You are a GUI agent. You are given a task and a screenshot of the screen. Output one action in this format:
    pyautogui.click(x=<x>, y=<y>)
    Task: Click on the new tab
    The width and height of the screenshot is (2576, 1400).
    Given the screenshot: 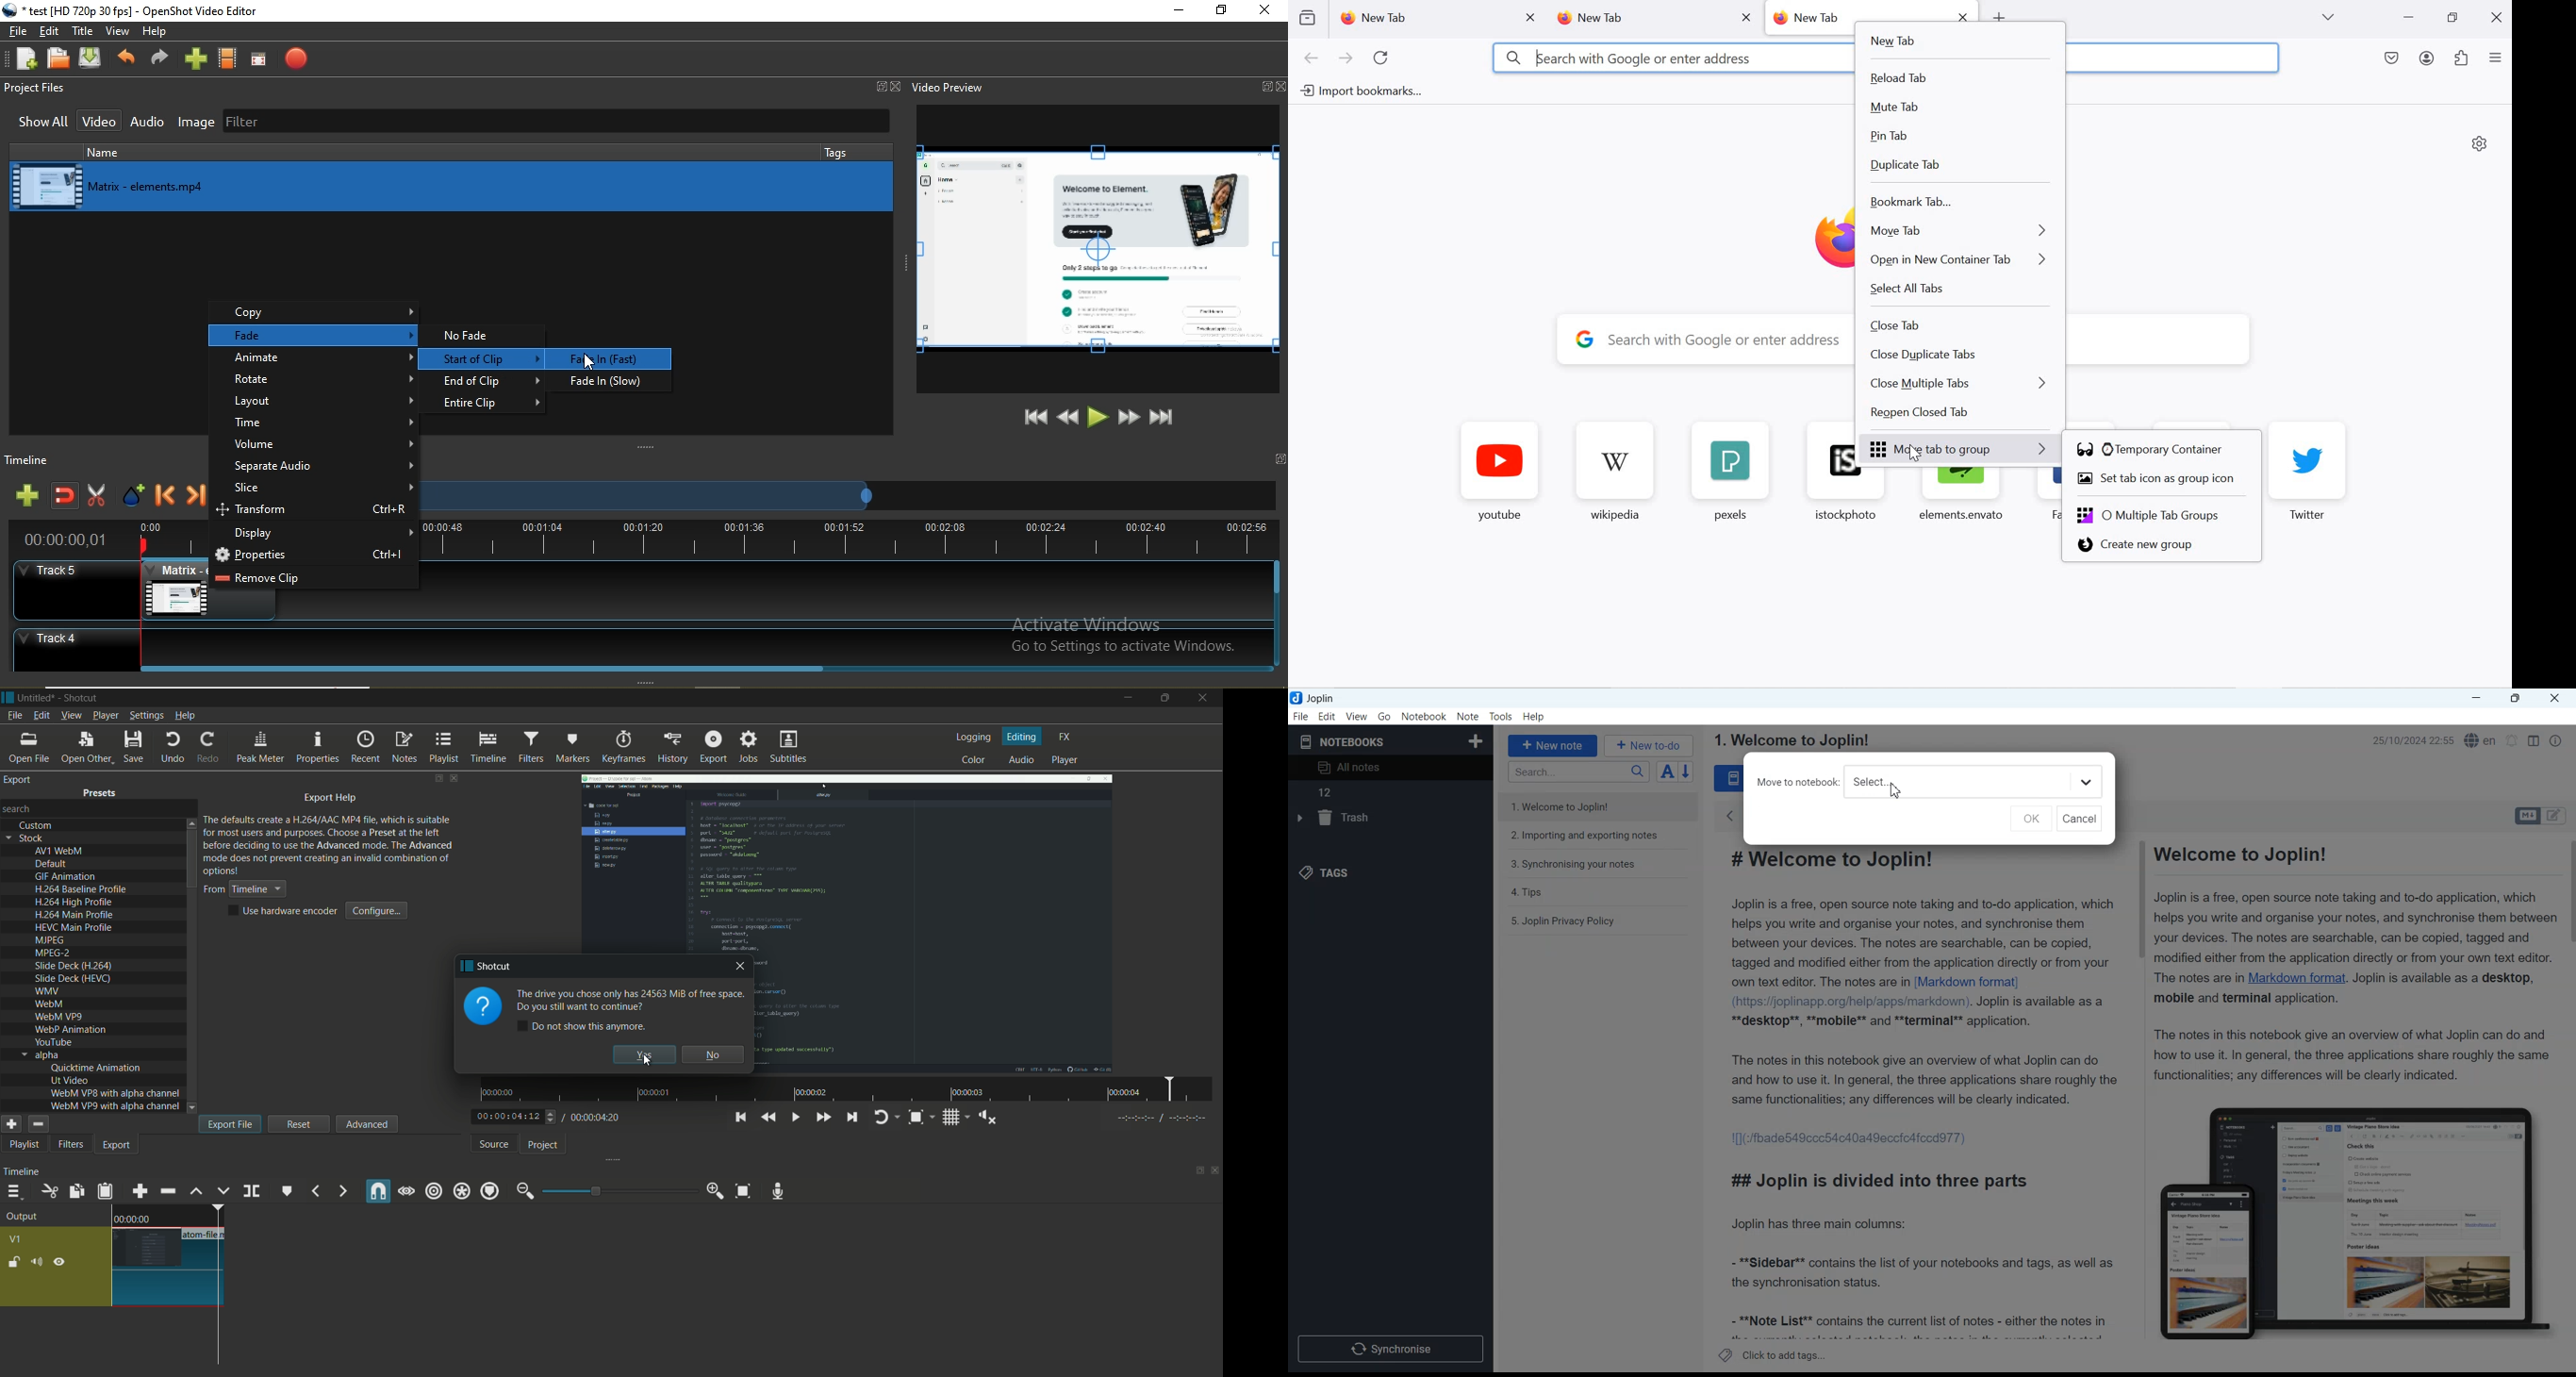 What is the action you would take?
    pyautogui.click(x=1635, y=19)
    